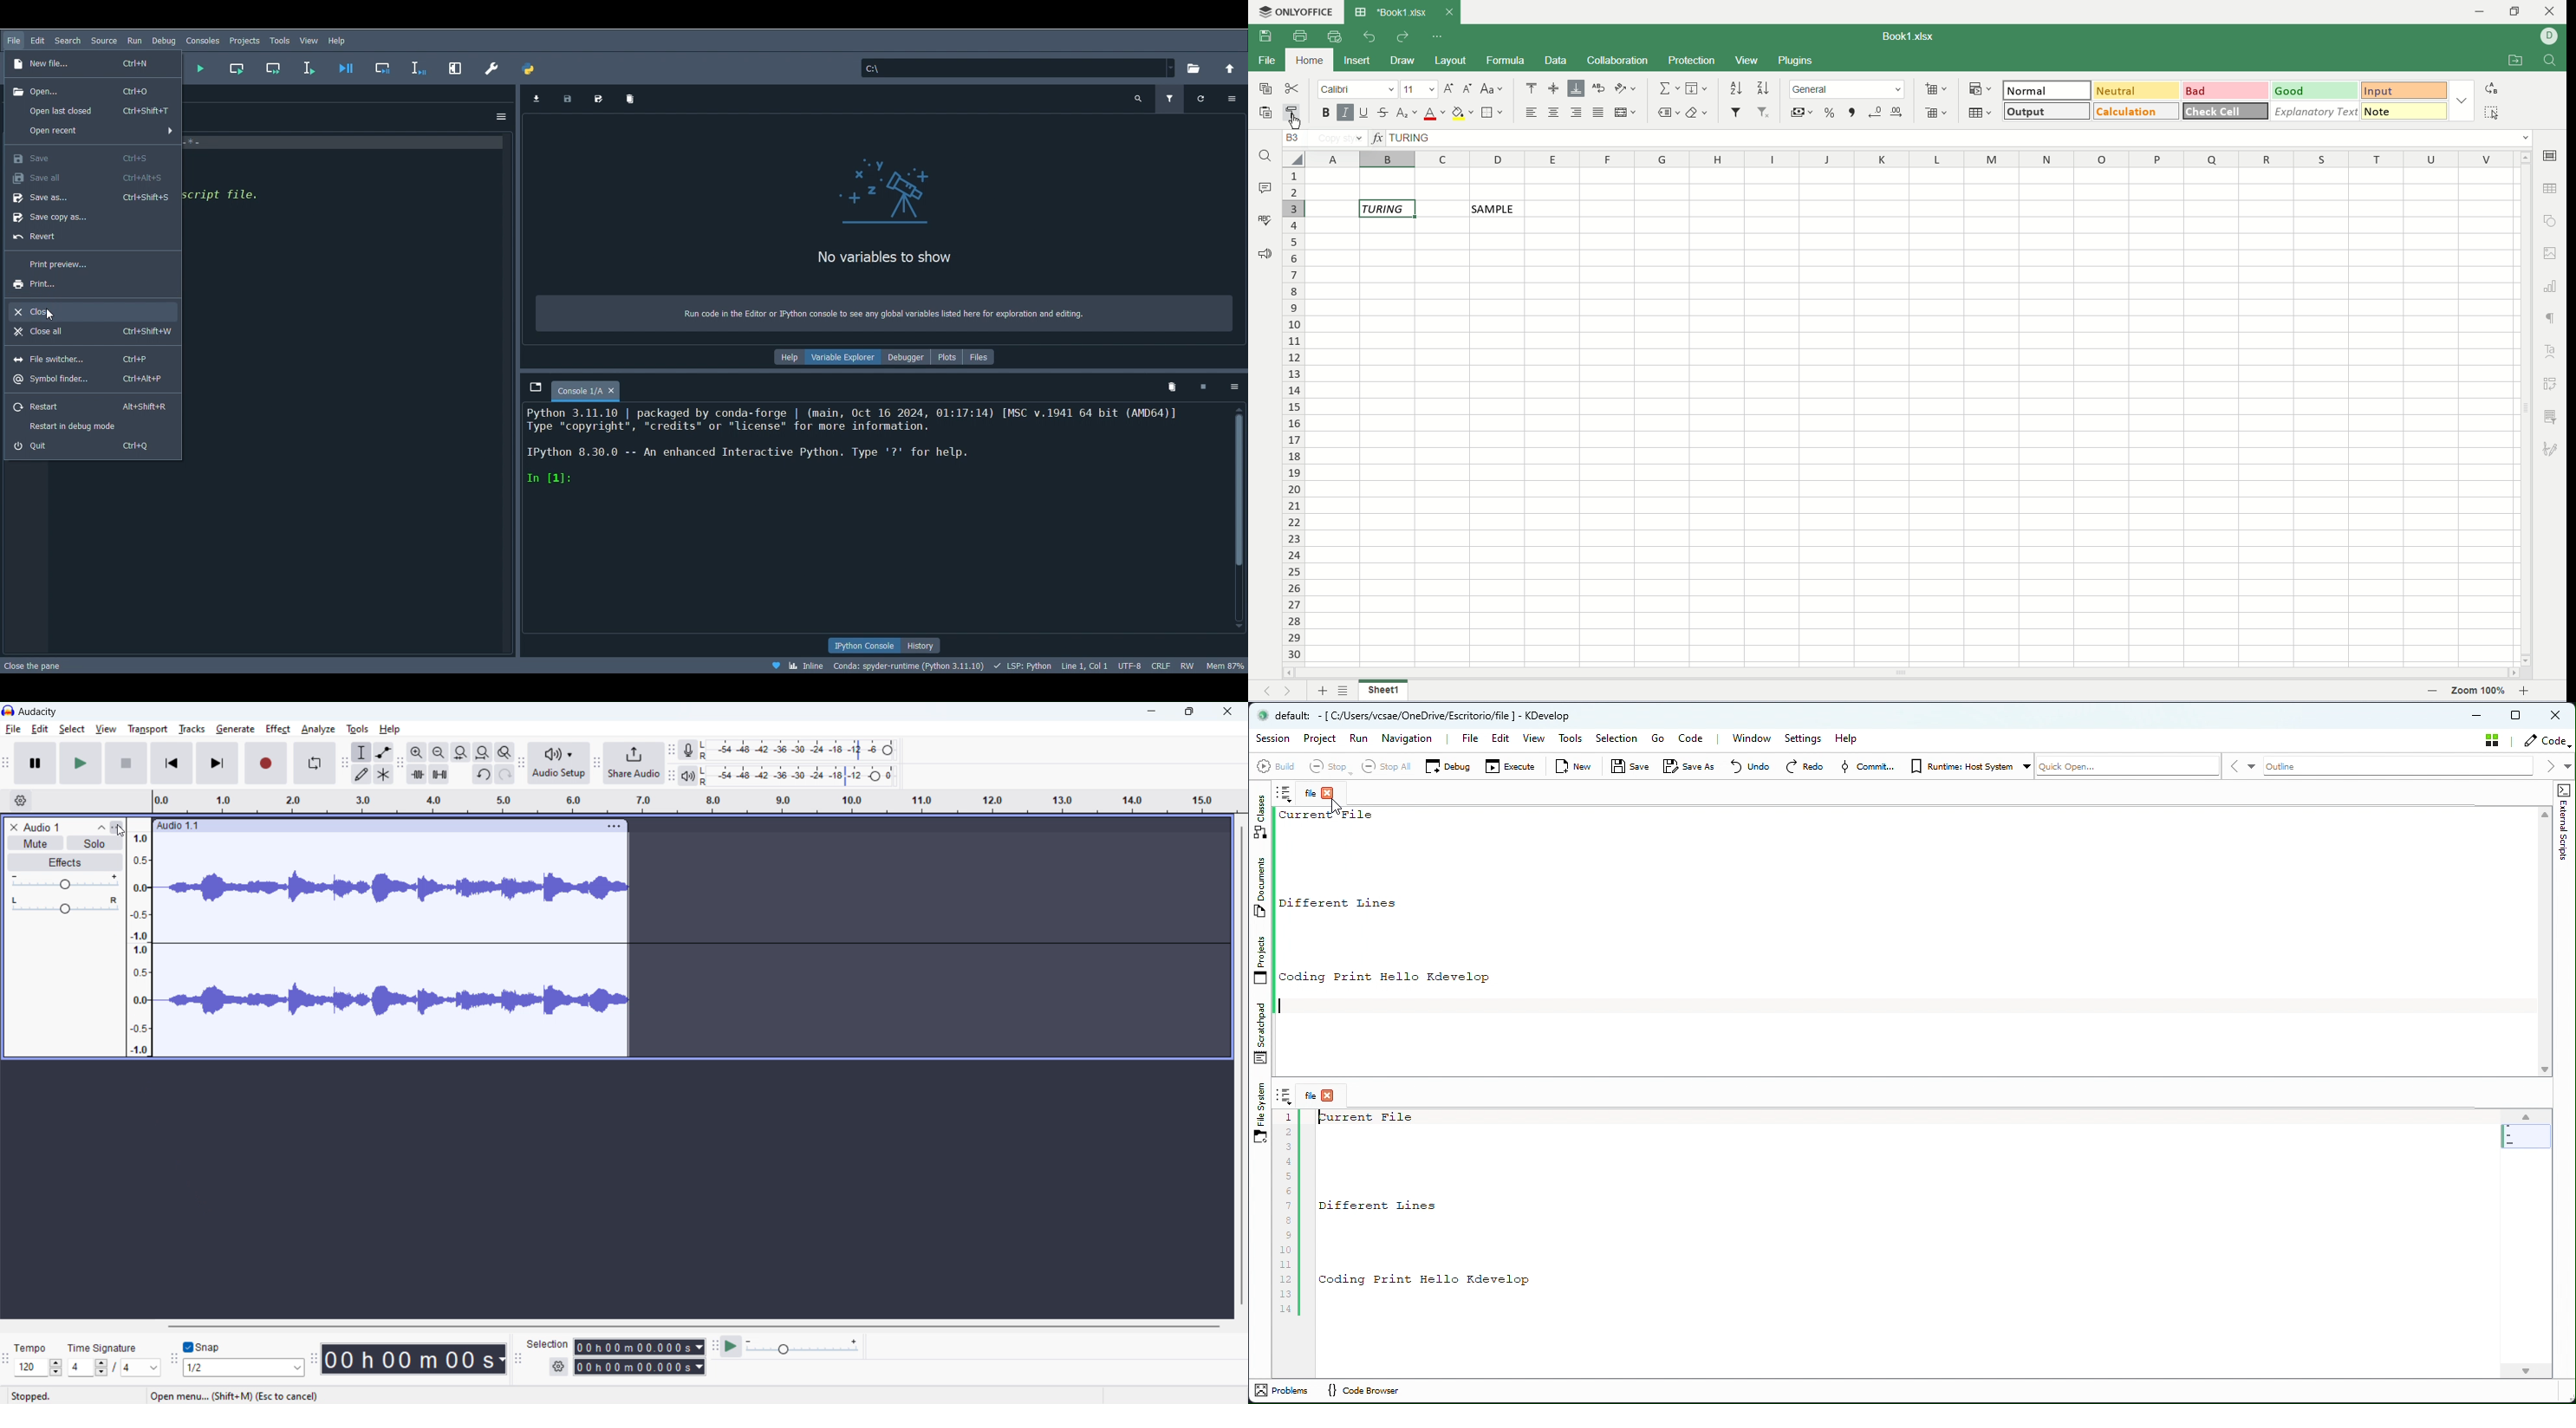 This screenshot has width=2576, height=1428. Describe the element at coordinates (1241, 517) in the screenshot. I see `Scrollbar` at that location.